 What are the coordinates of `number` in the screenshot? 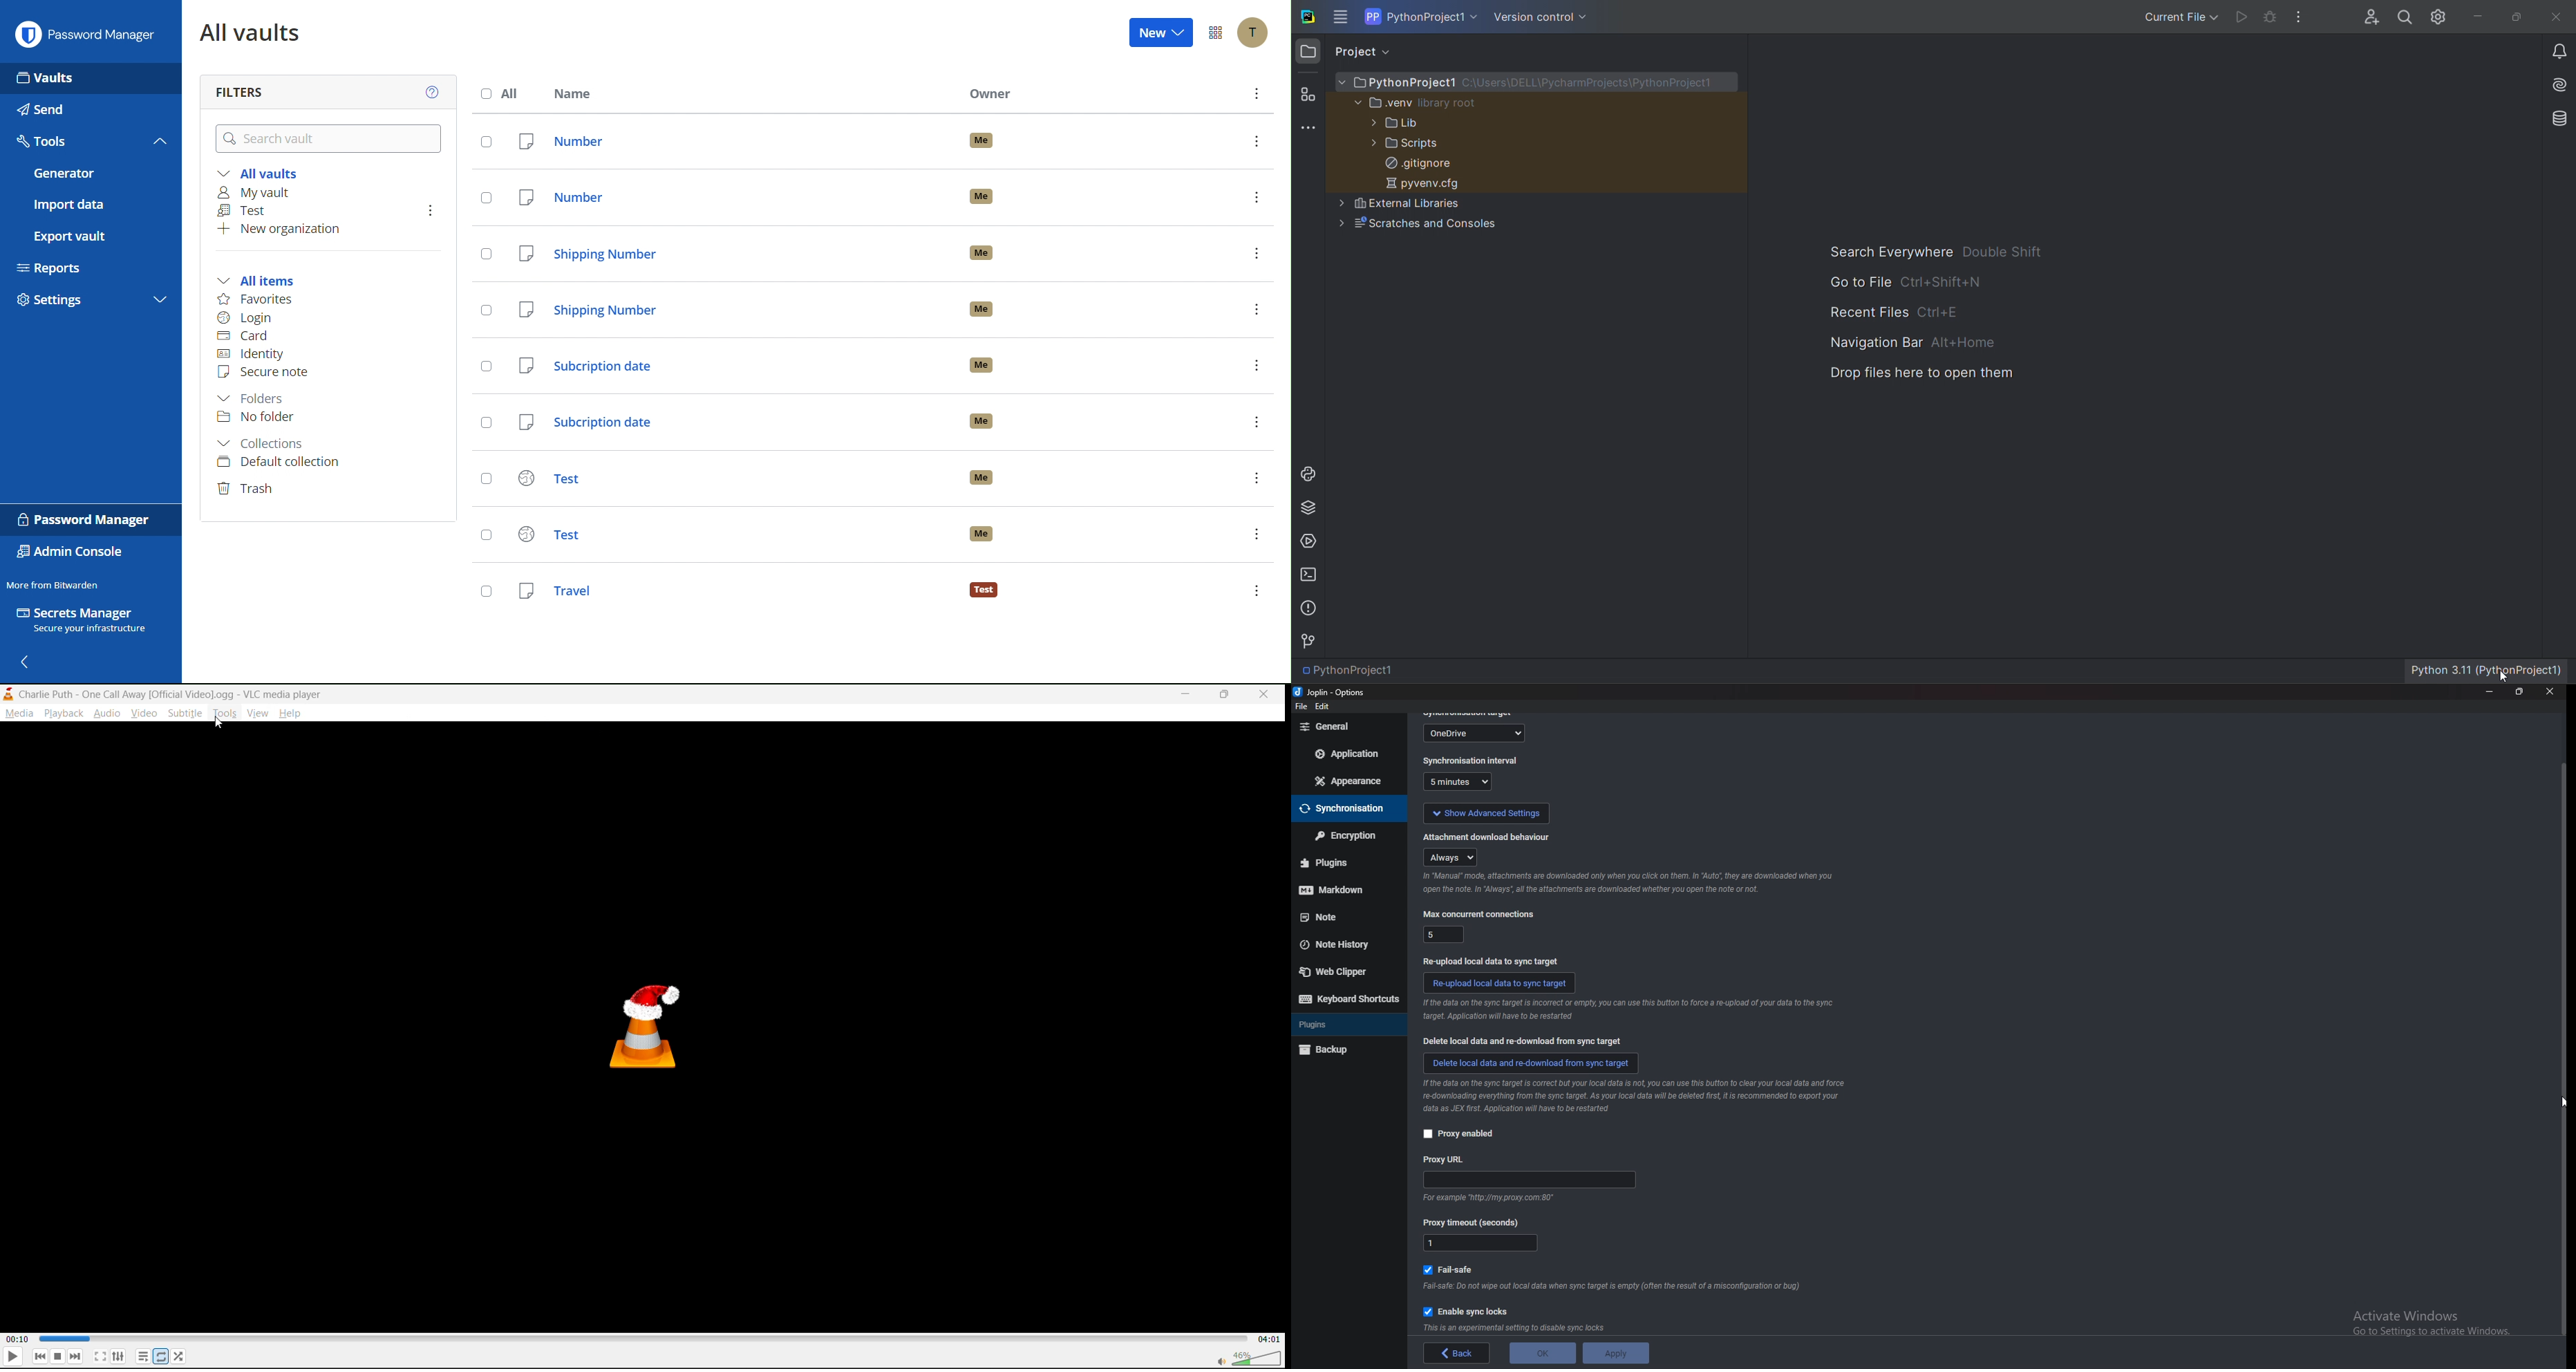 It's located at (728, 142).